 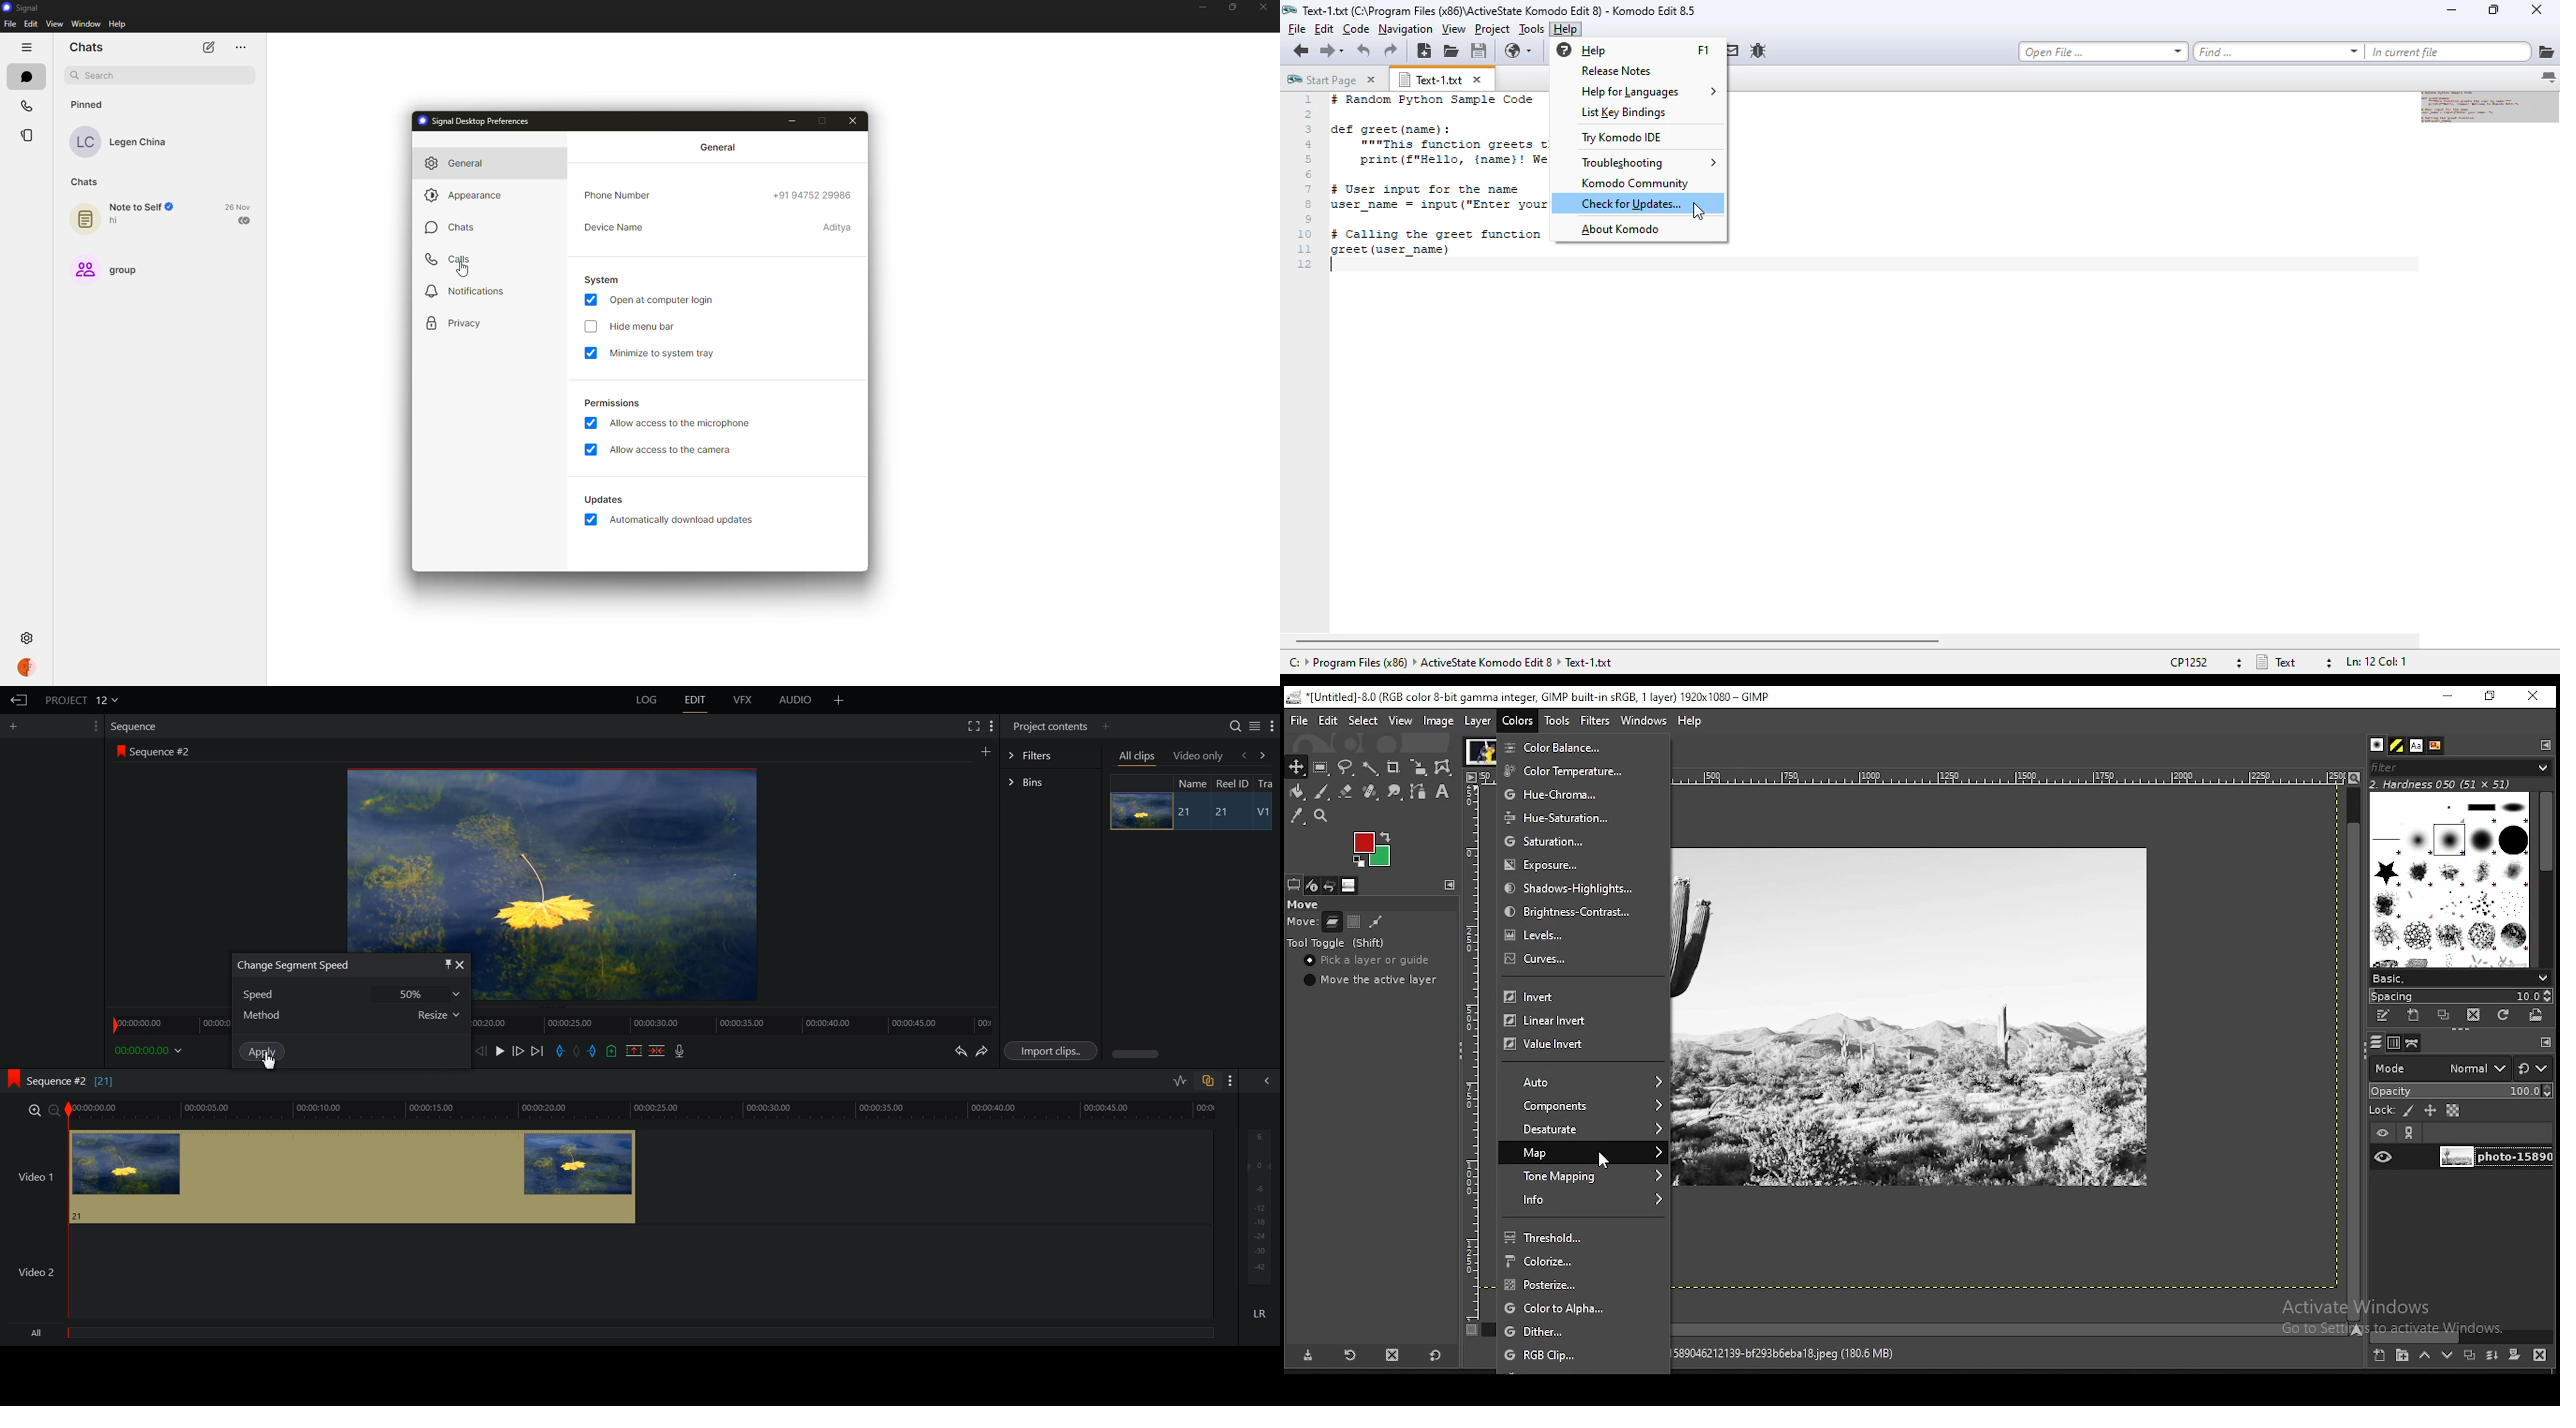 What do you see at coordinates (959, 1051) in the screenshot?
I see `Undo` at bounding box center [959, 1051].